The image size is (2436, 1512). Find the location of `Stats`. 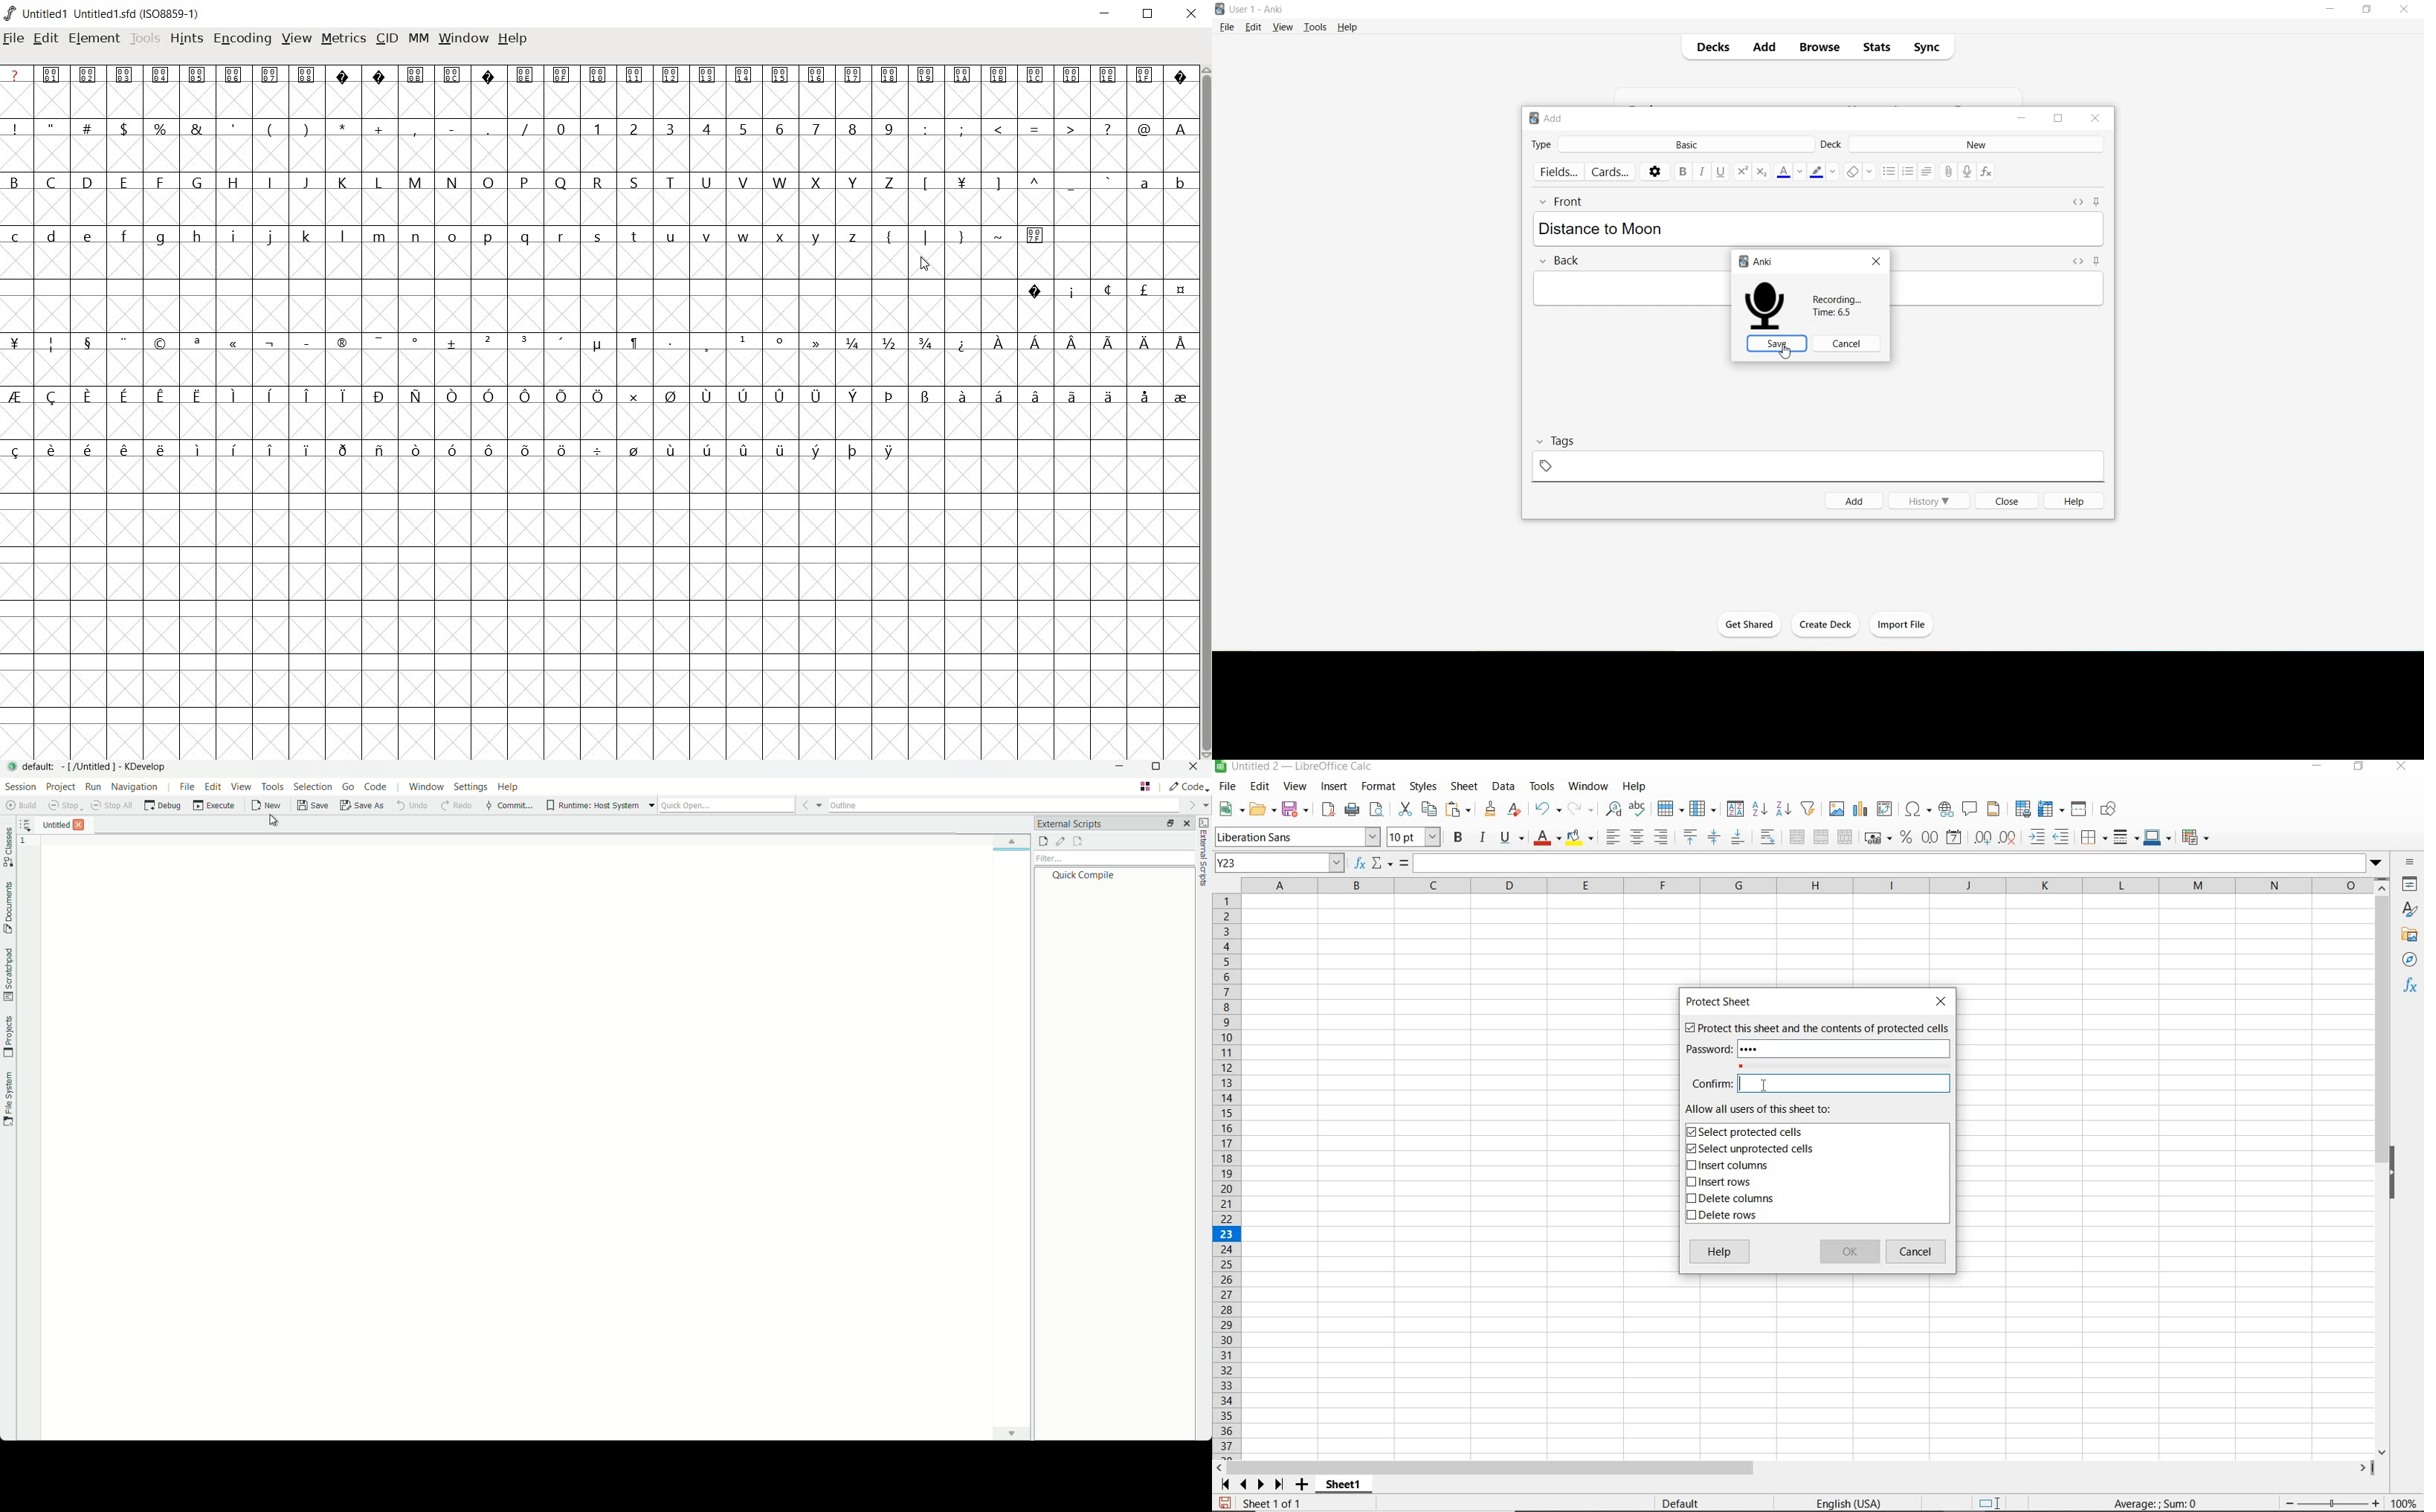

Stats is located at coordinates (1875, 47).